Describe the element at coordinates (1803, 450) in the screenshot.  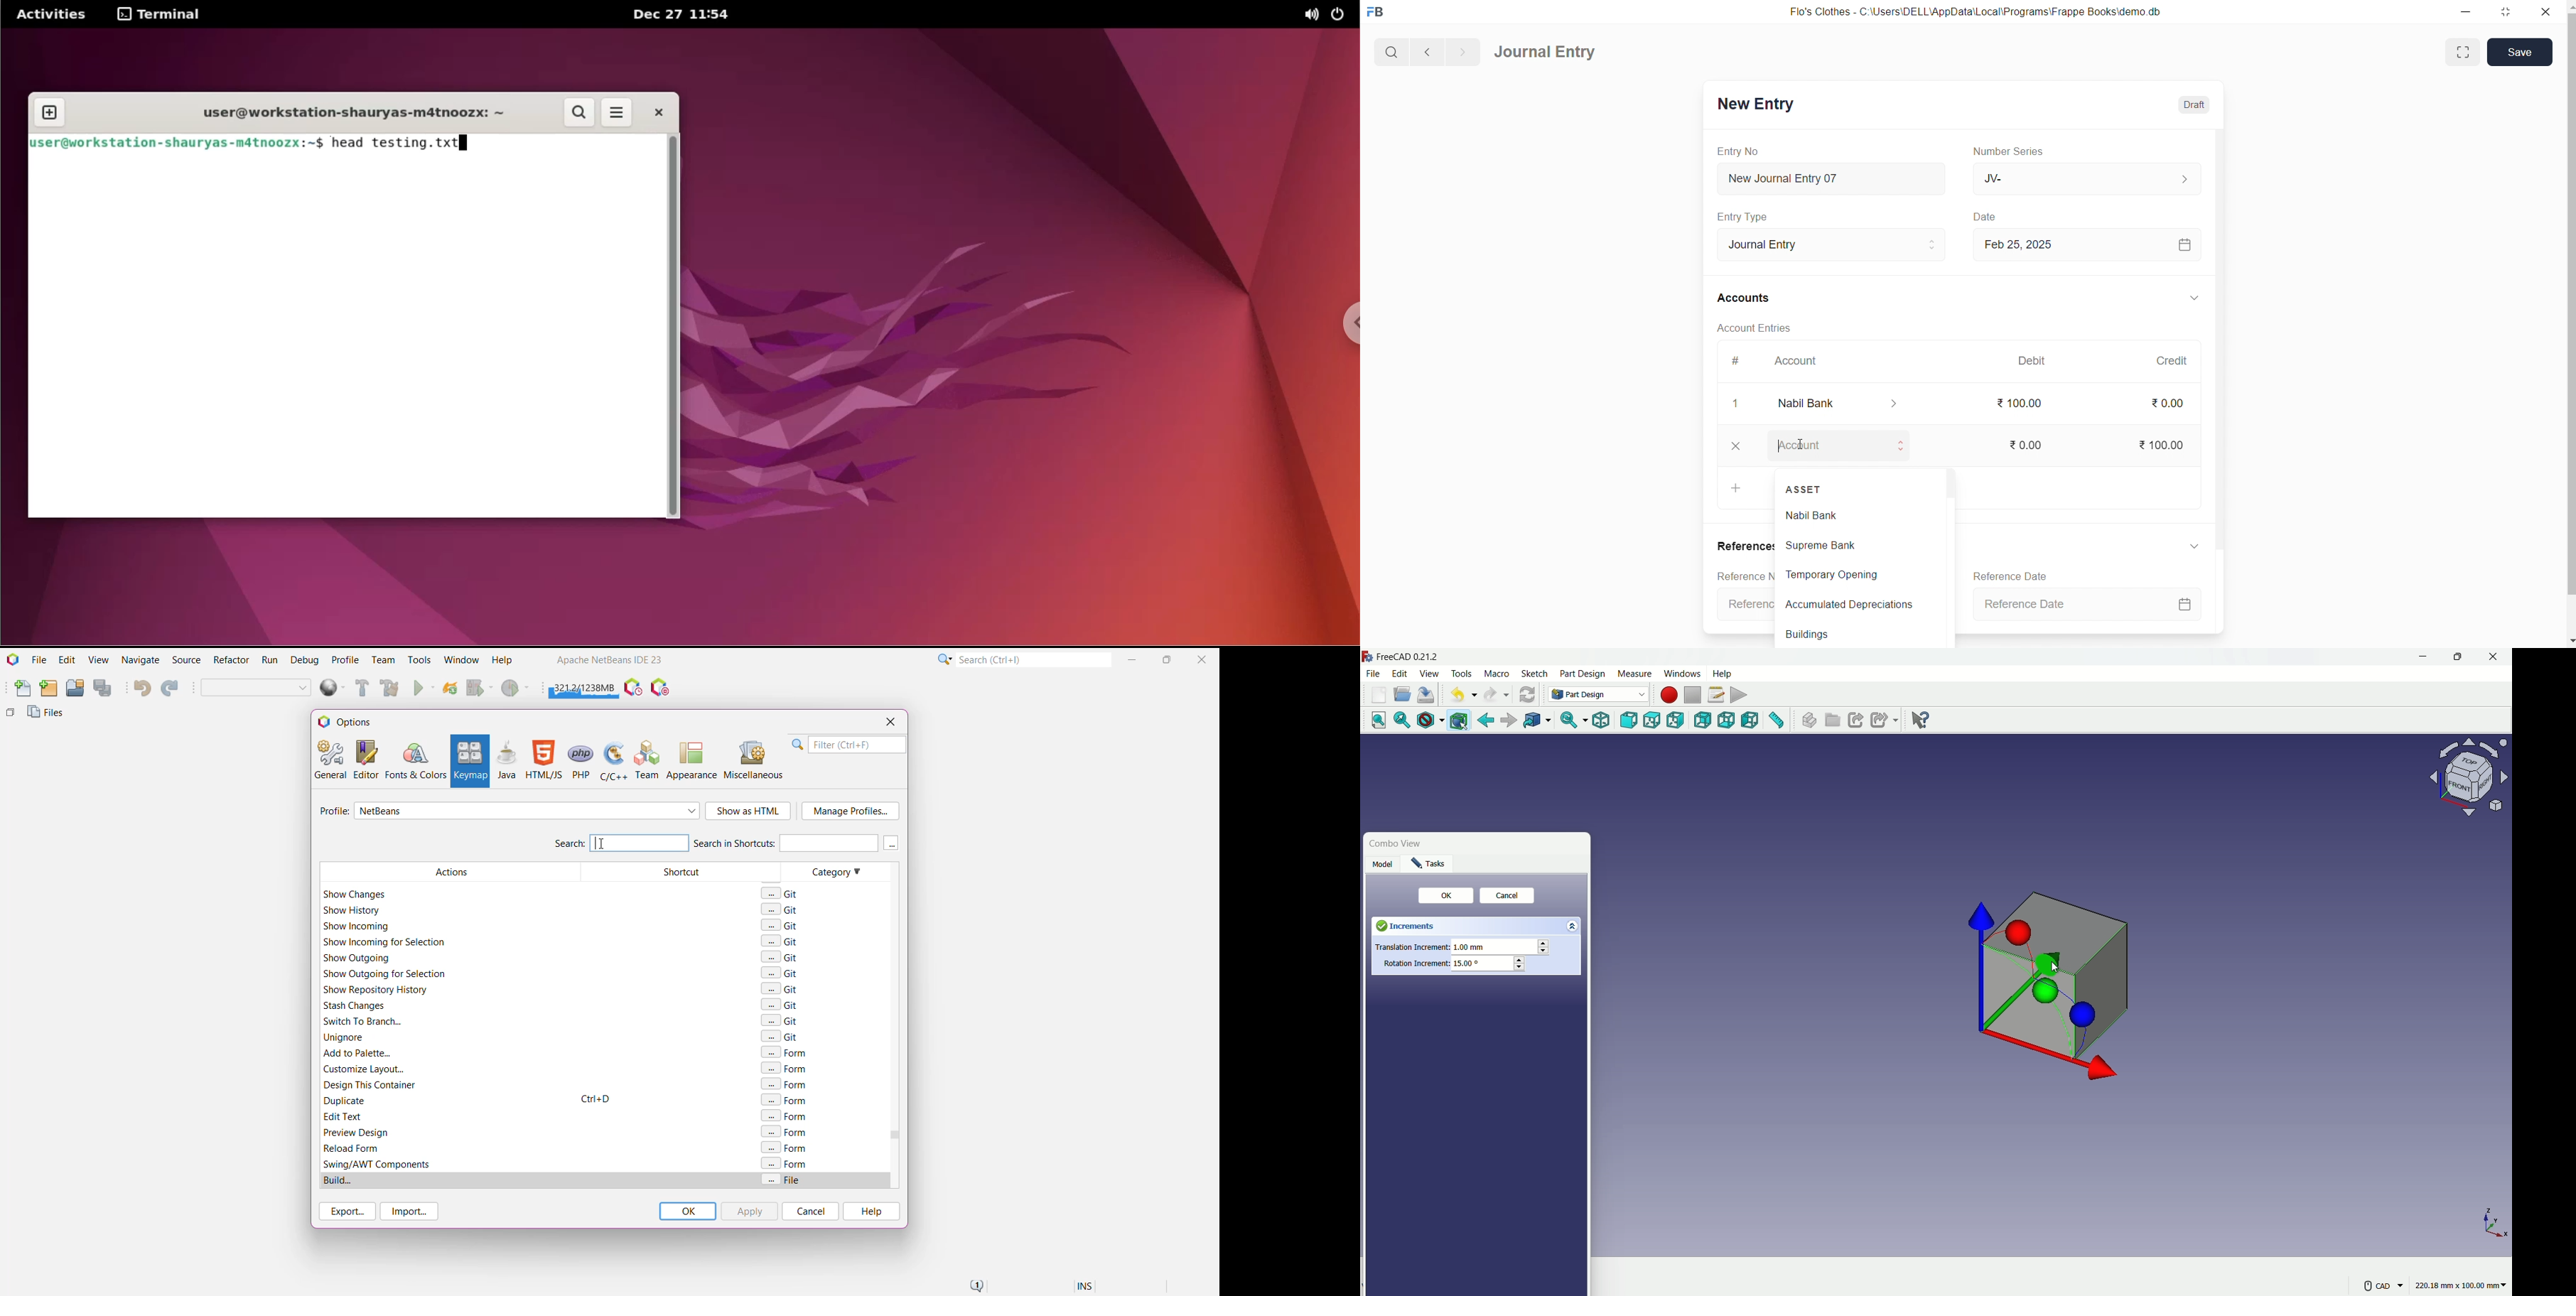
I see `cursor` at that location.